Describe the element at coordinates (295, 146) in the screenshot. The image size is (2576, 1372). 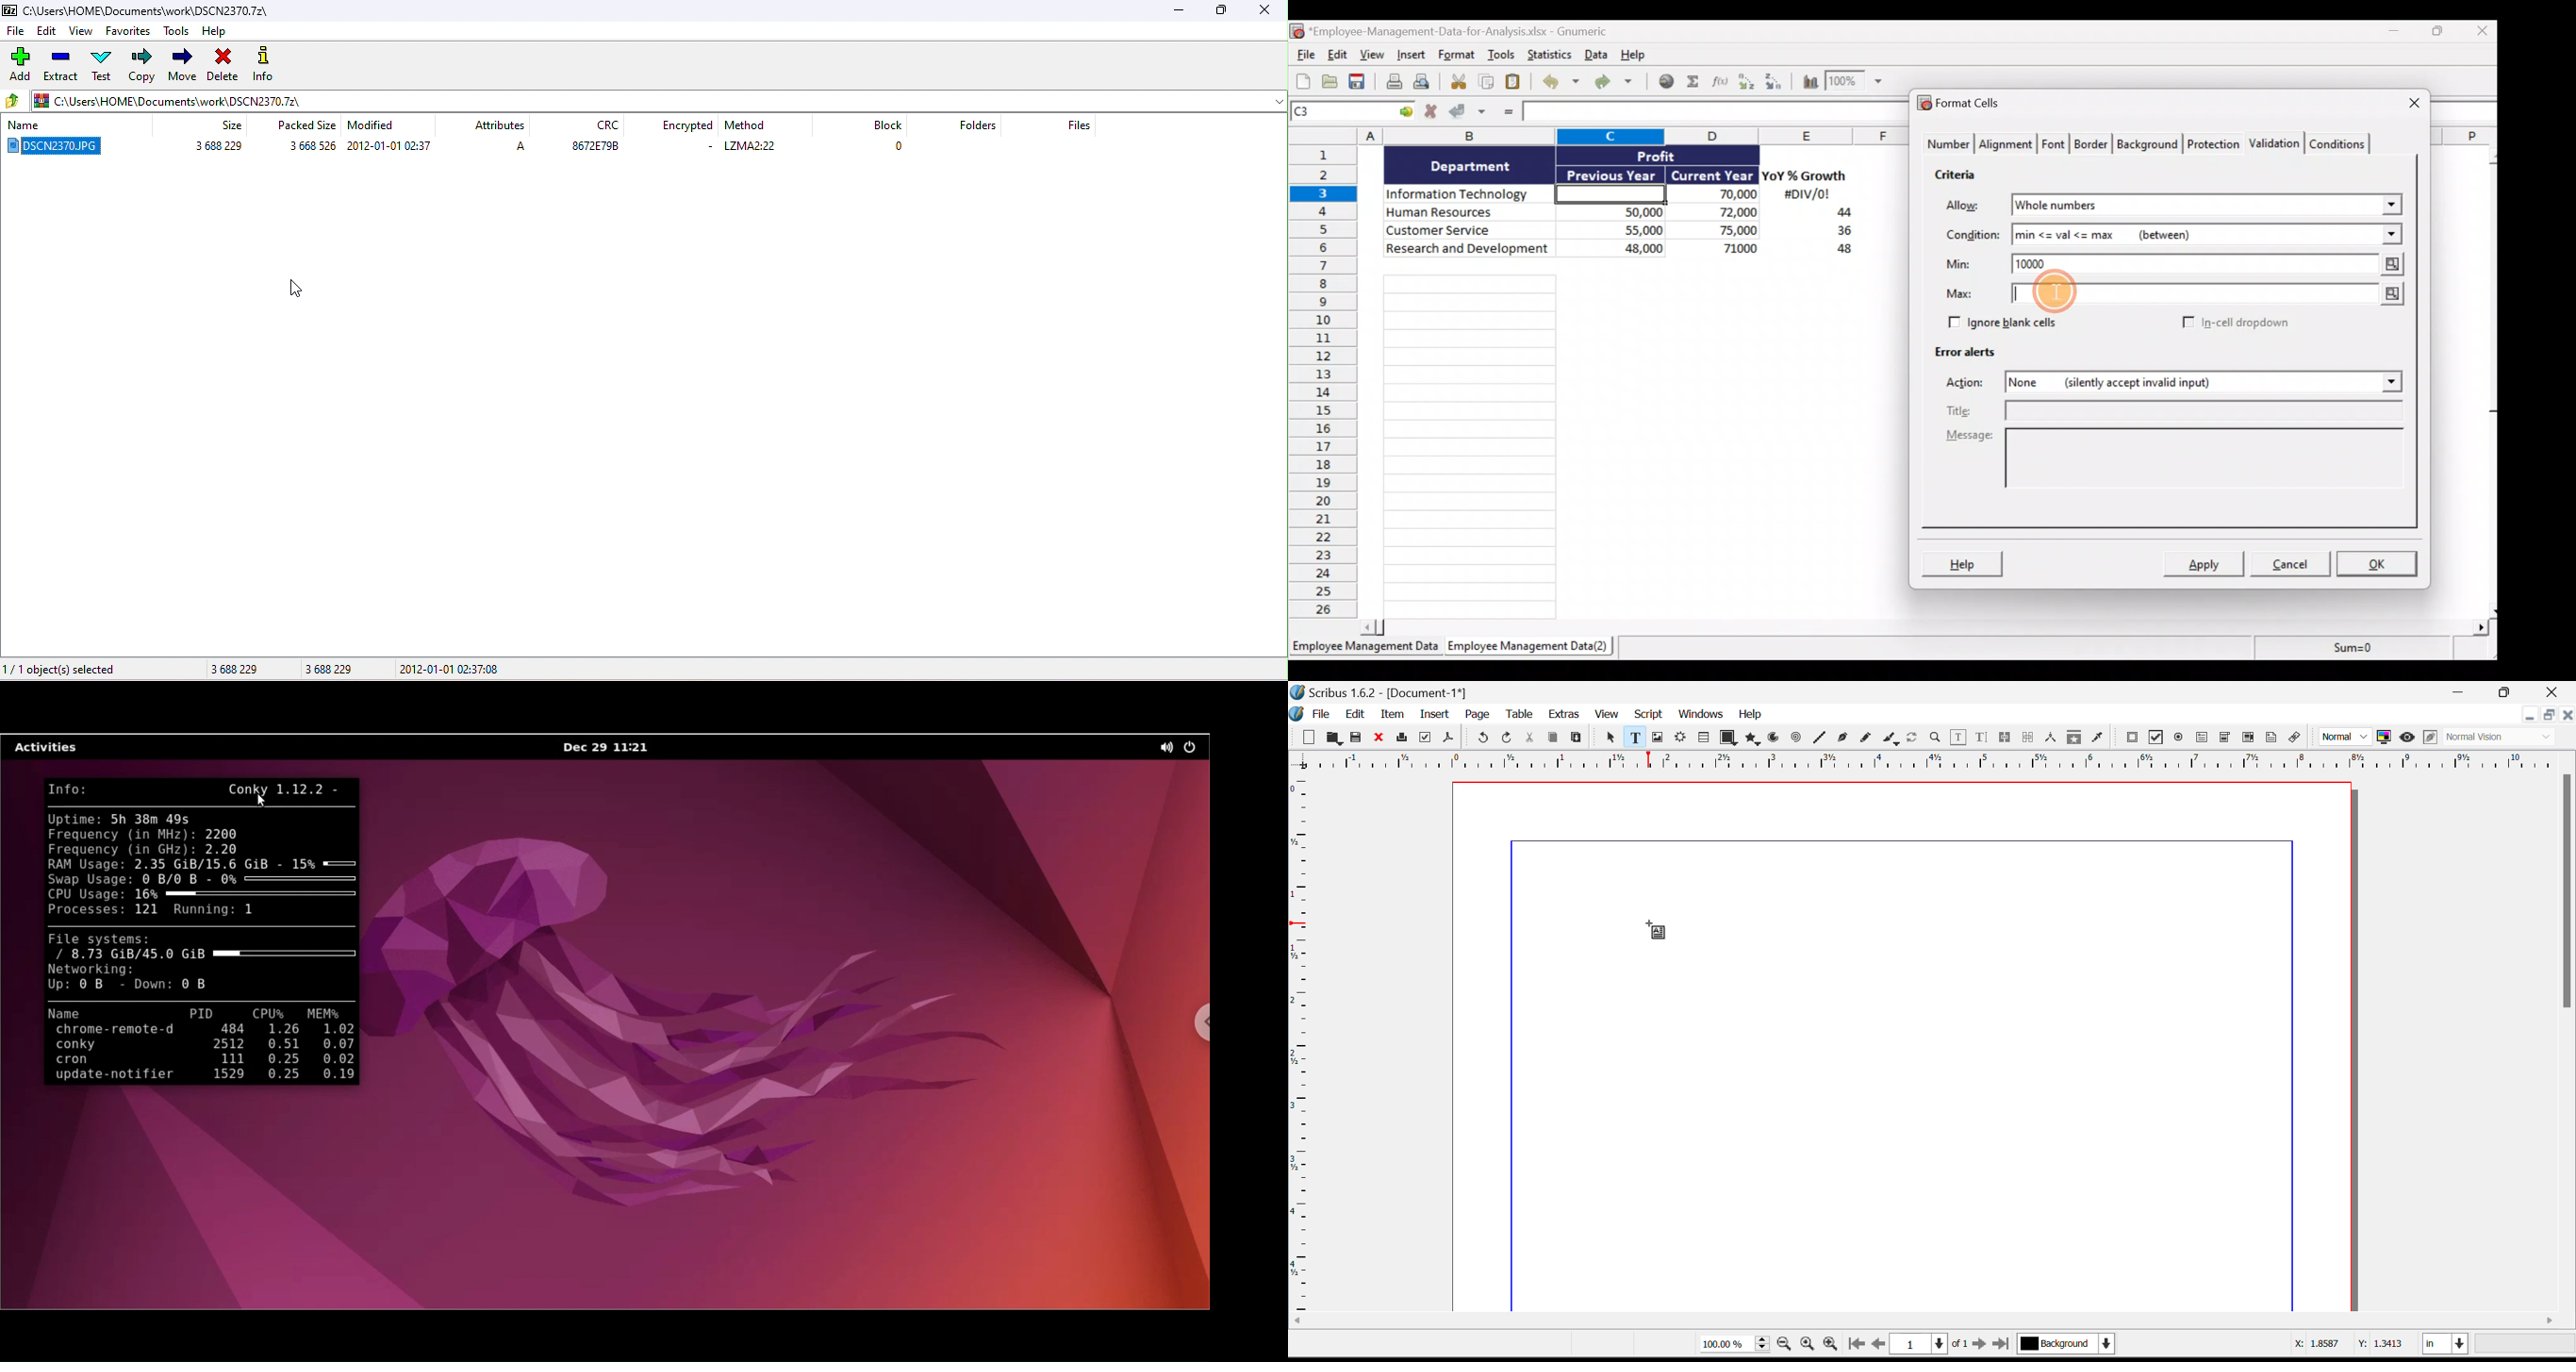
I see `size` at that location.